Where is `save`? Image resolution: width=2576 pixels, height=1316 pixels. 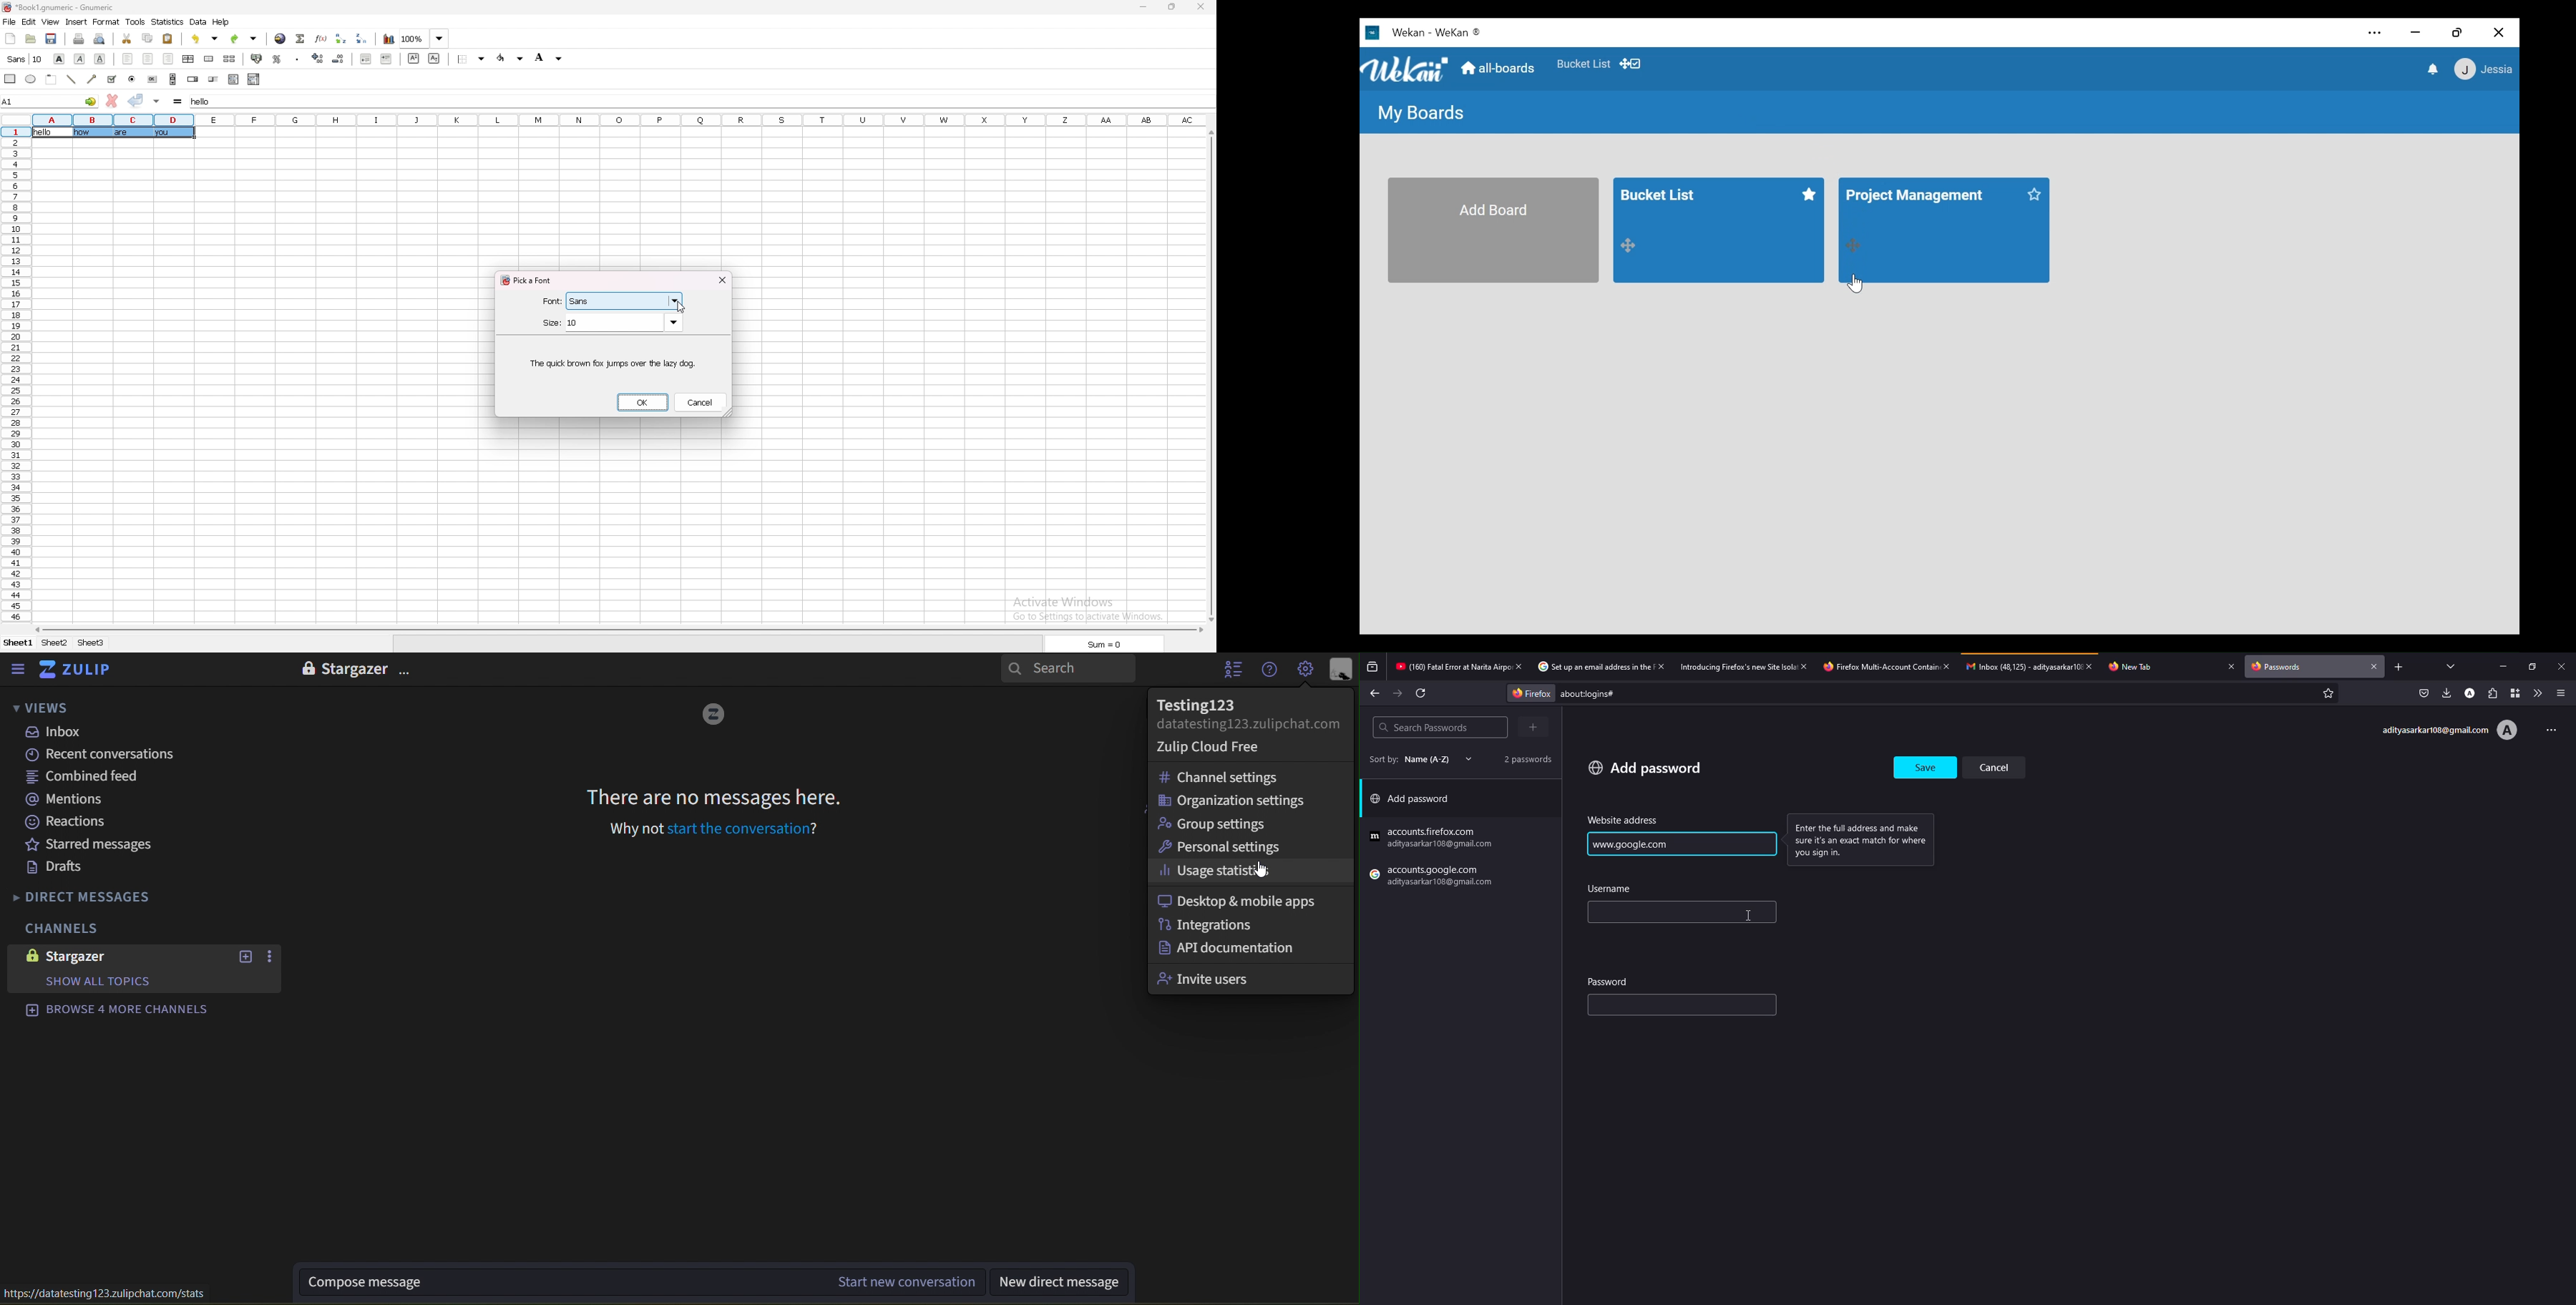
save is located at coordinates (1927, 764).